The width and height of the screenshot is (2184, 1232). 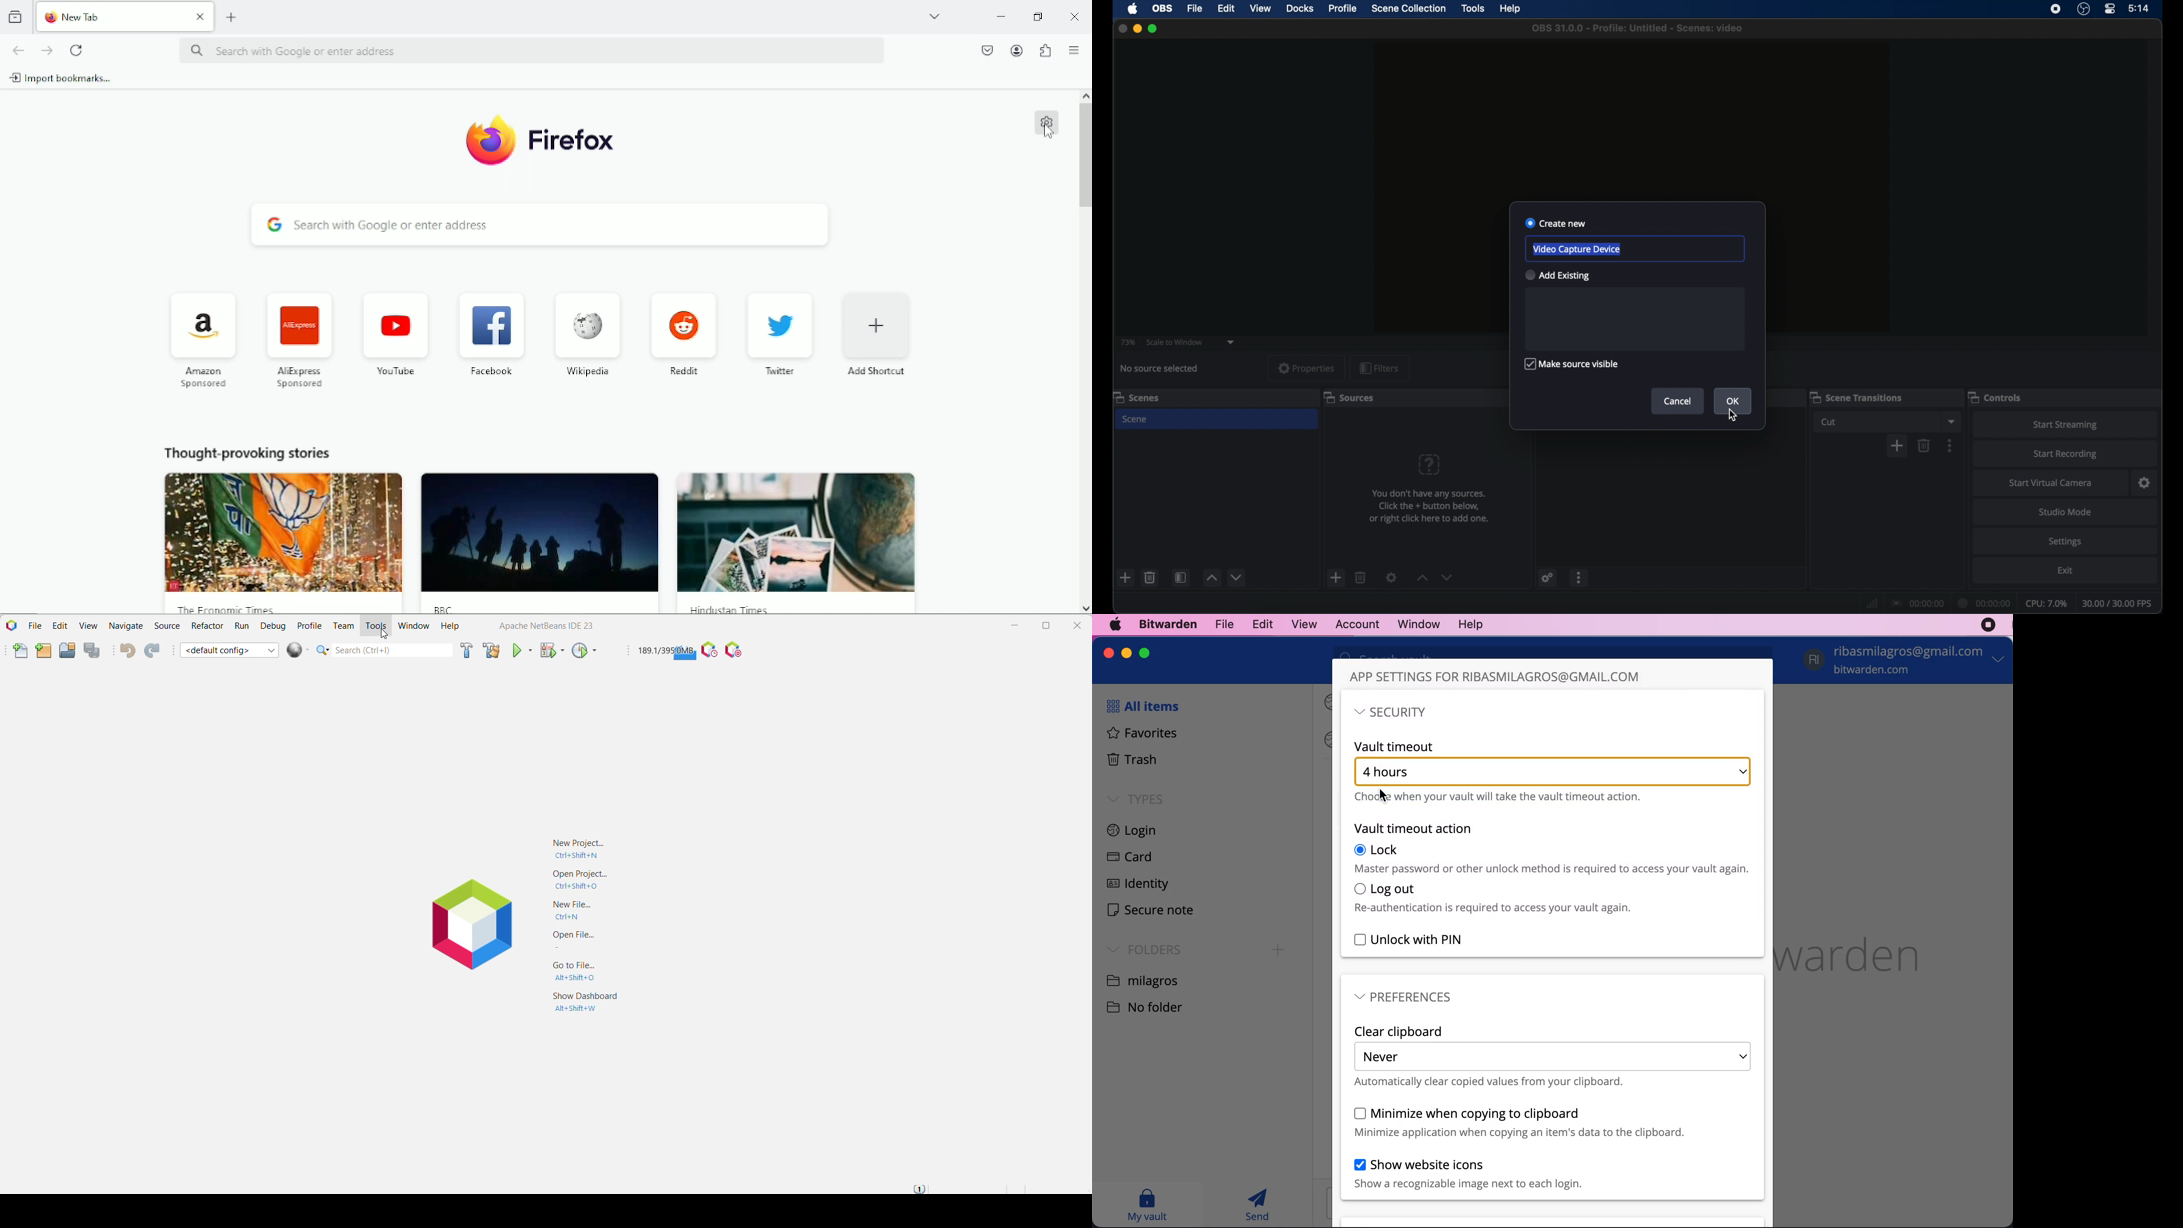 What do you see at coordinates (1995, 397) in the screenshot?
I see `controls` at bounding box center [1995, 397].